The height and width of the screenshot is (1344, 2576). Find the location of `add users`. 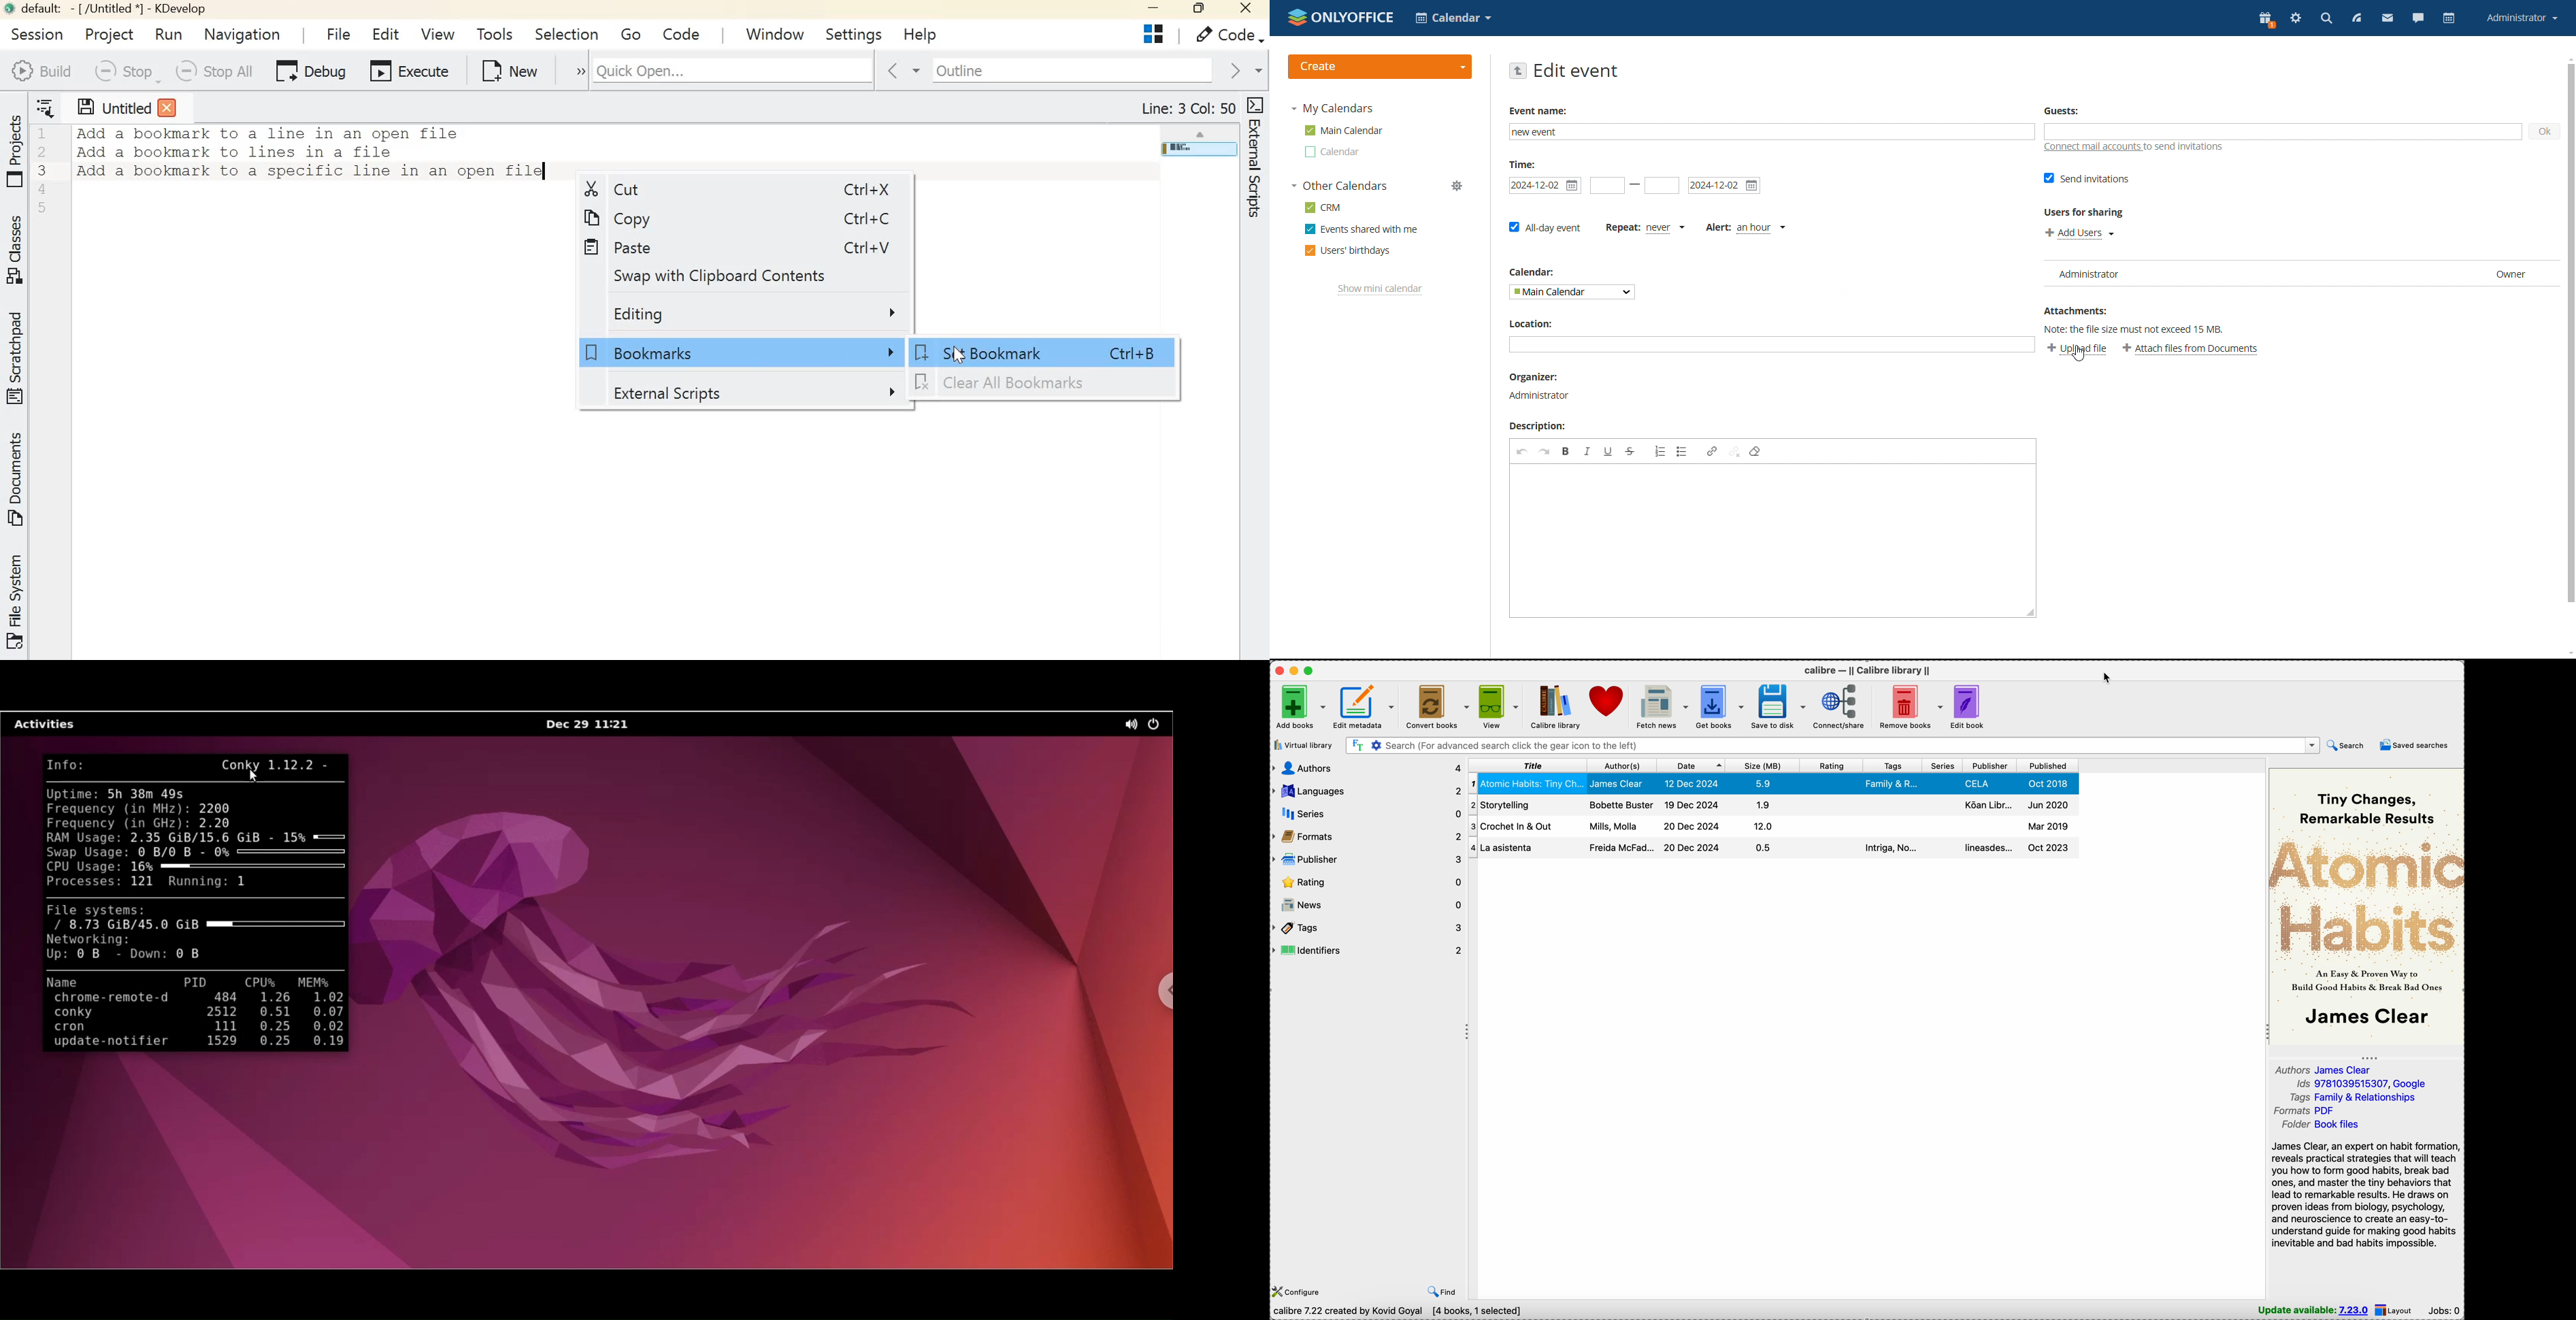

add users is located at coordinates (2078, 234).